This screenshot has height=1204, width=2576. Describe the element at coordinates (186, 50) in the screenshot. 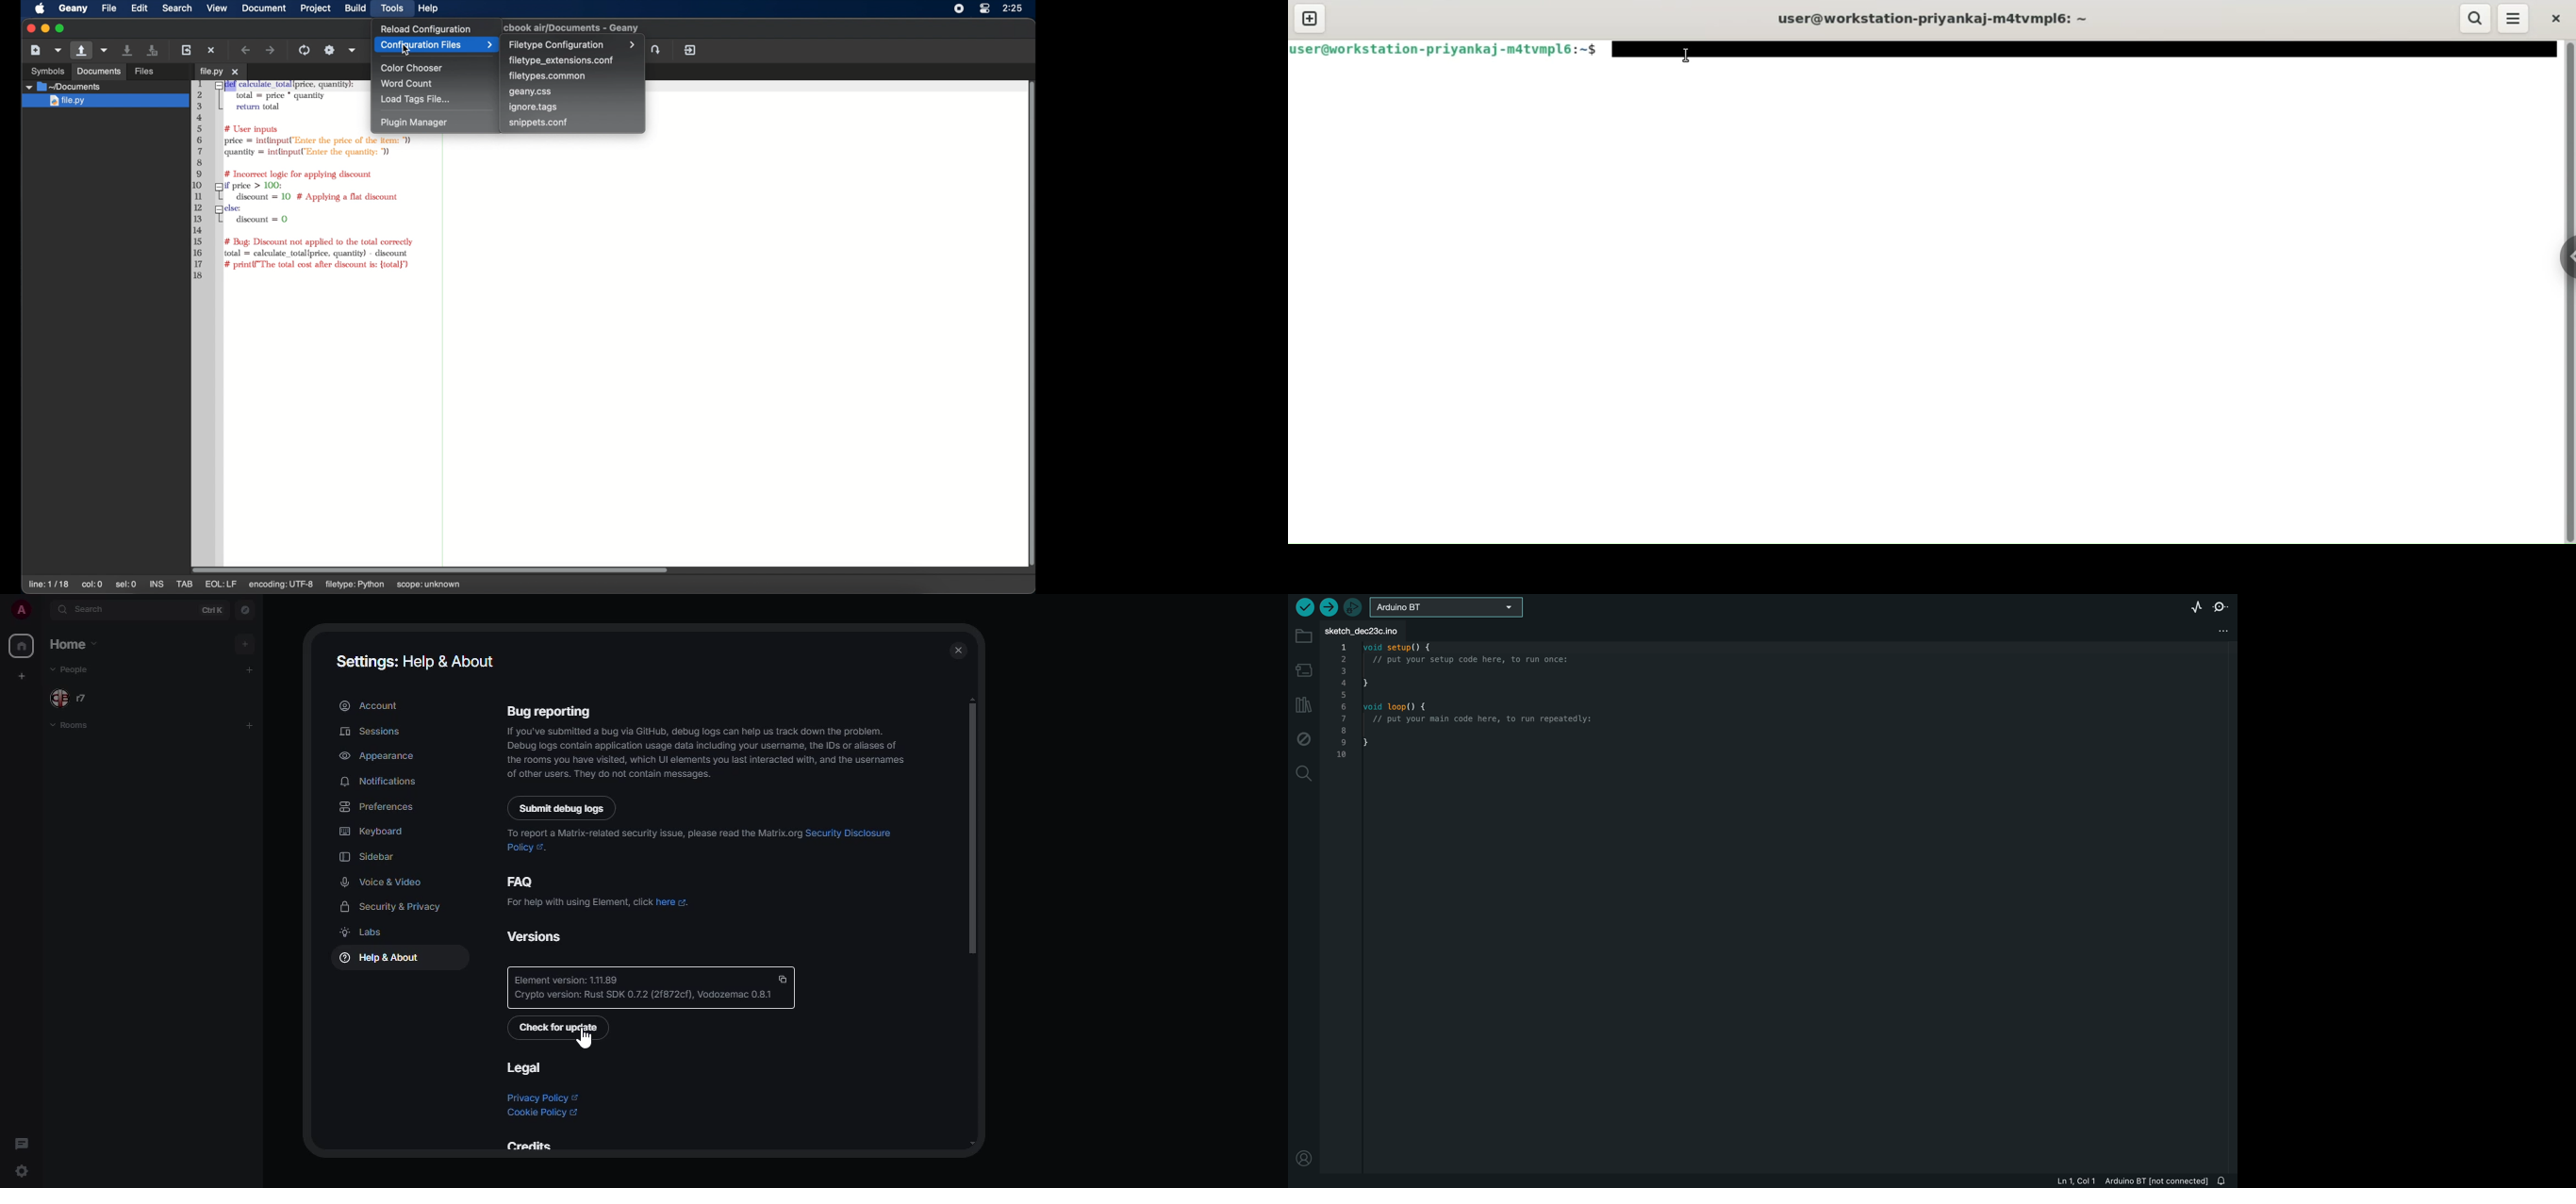

I see `reload current file from disk` at that location.